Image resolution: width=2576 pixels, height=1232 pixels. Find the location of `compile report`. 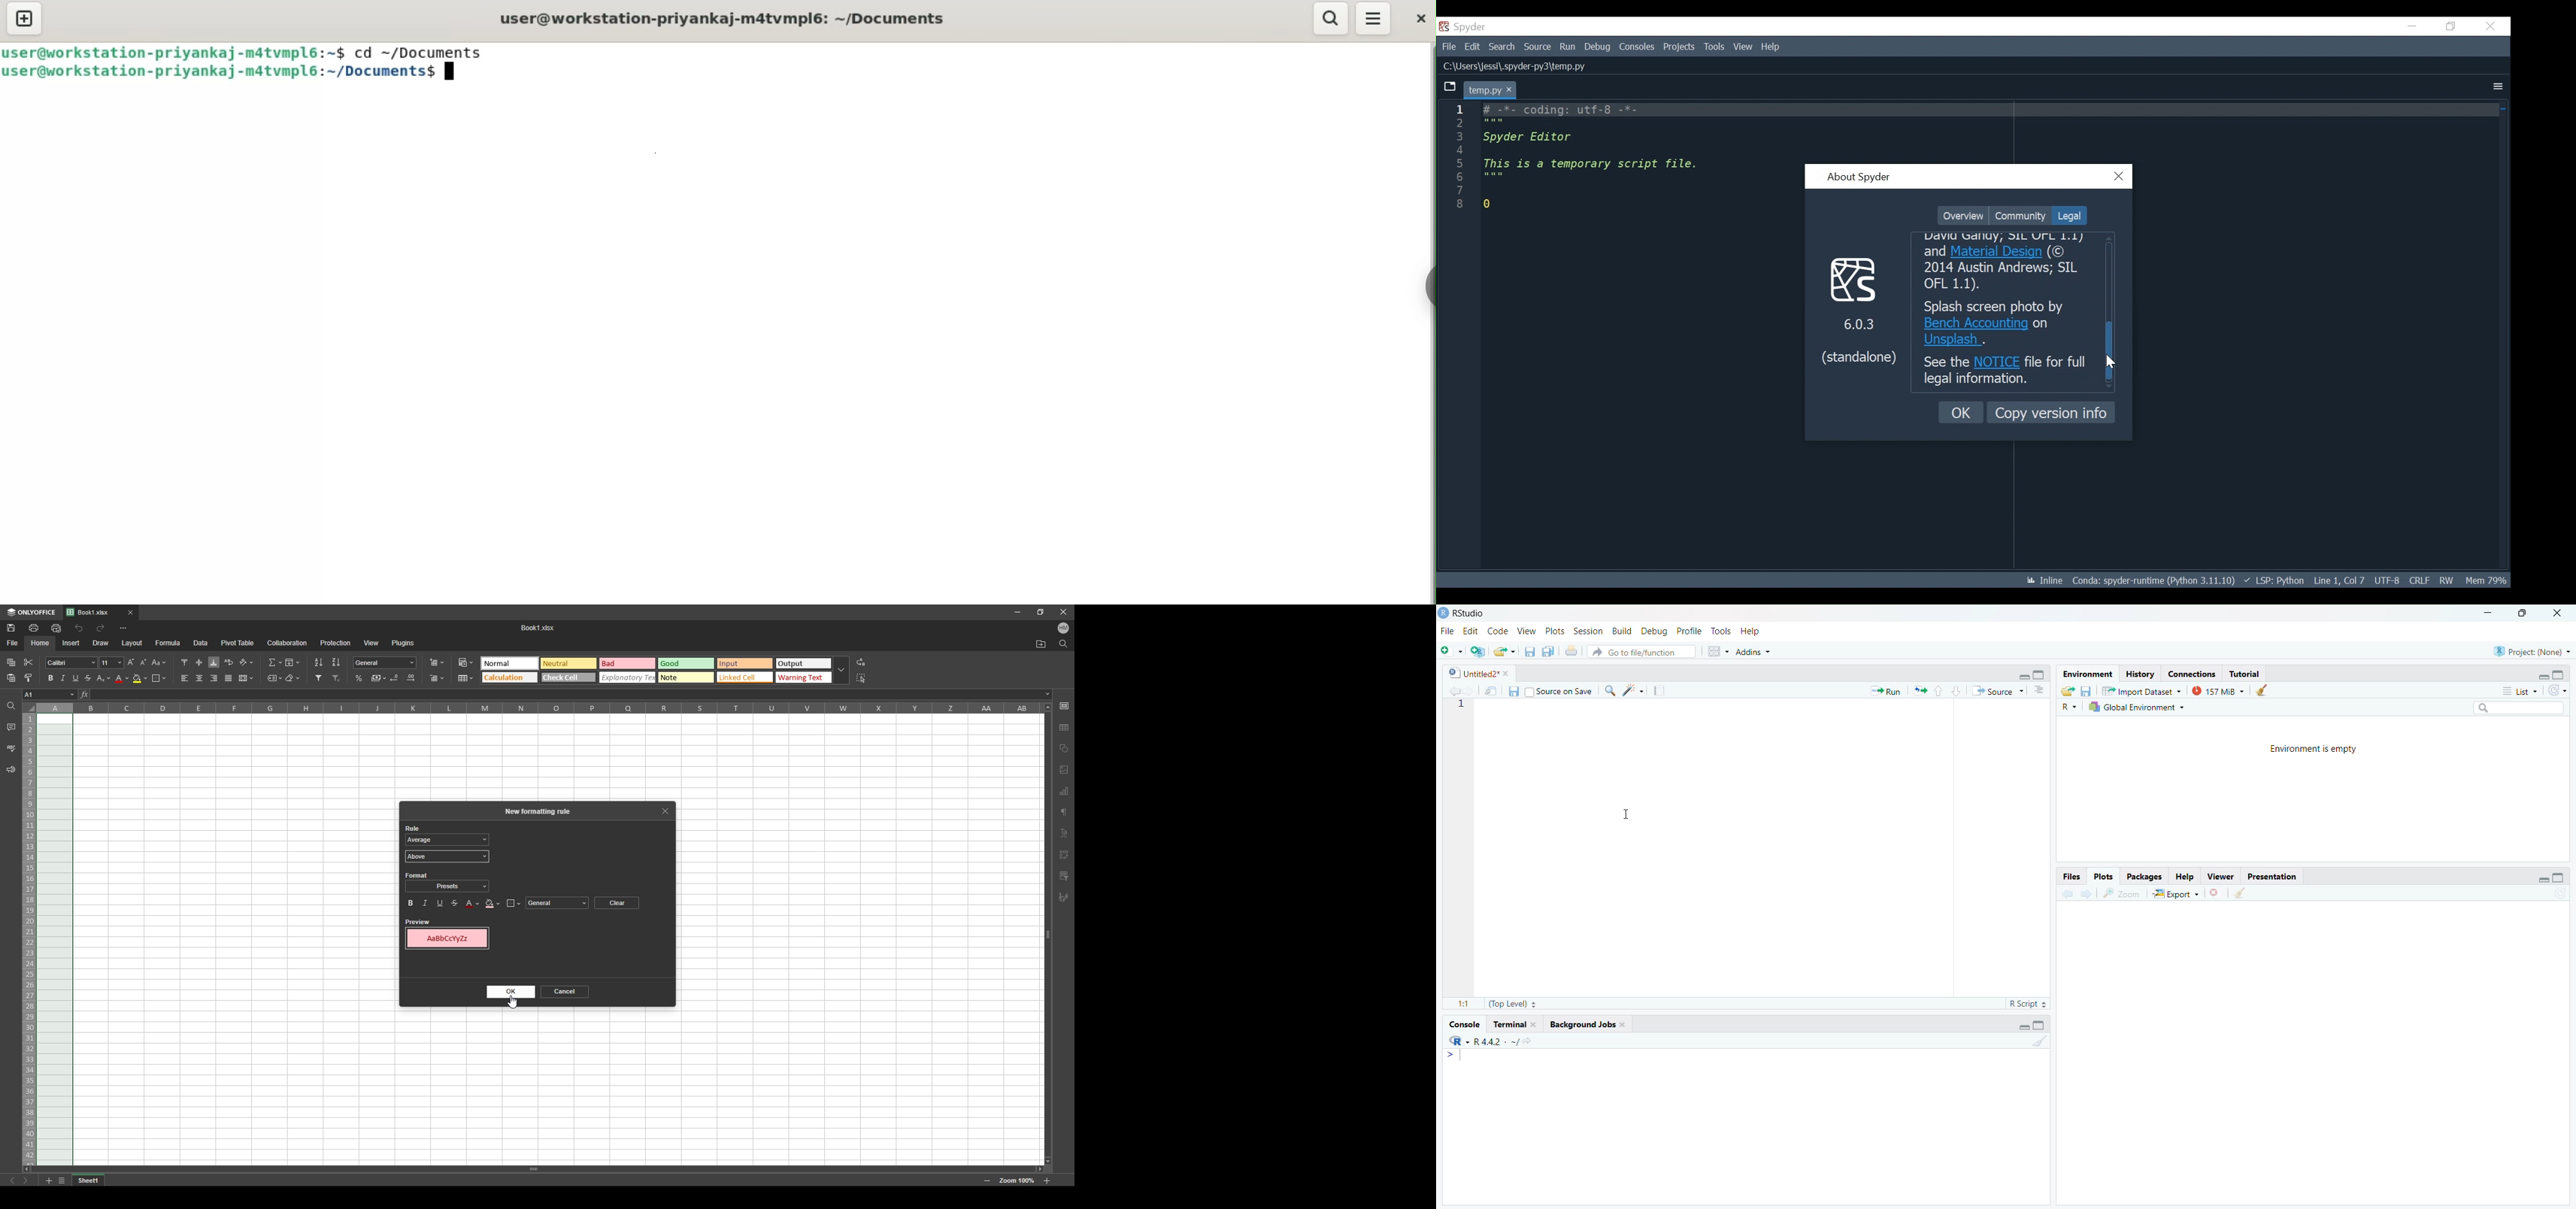

compile report is located at coordinates (1661, 689).